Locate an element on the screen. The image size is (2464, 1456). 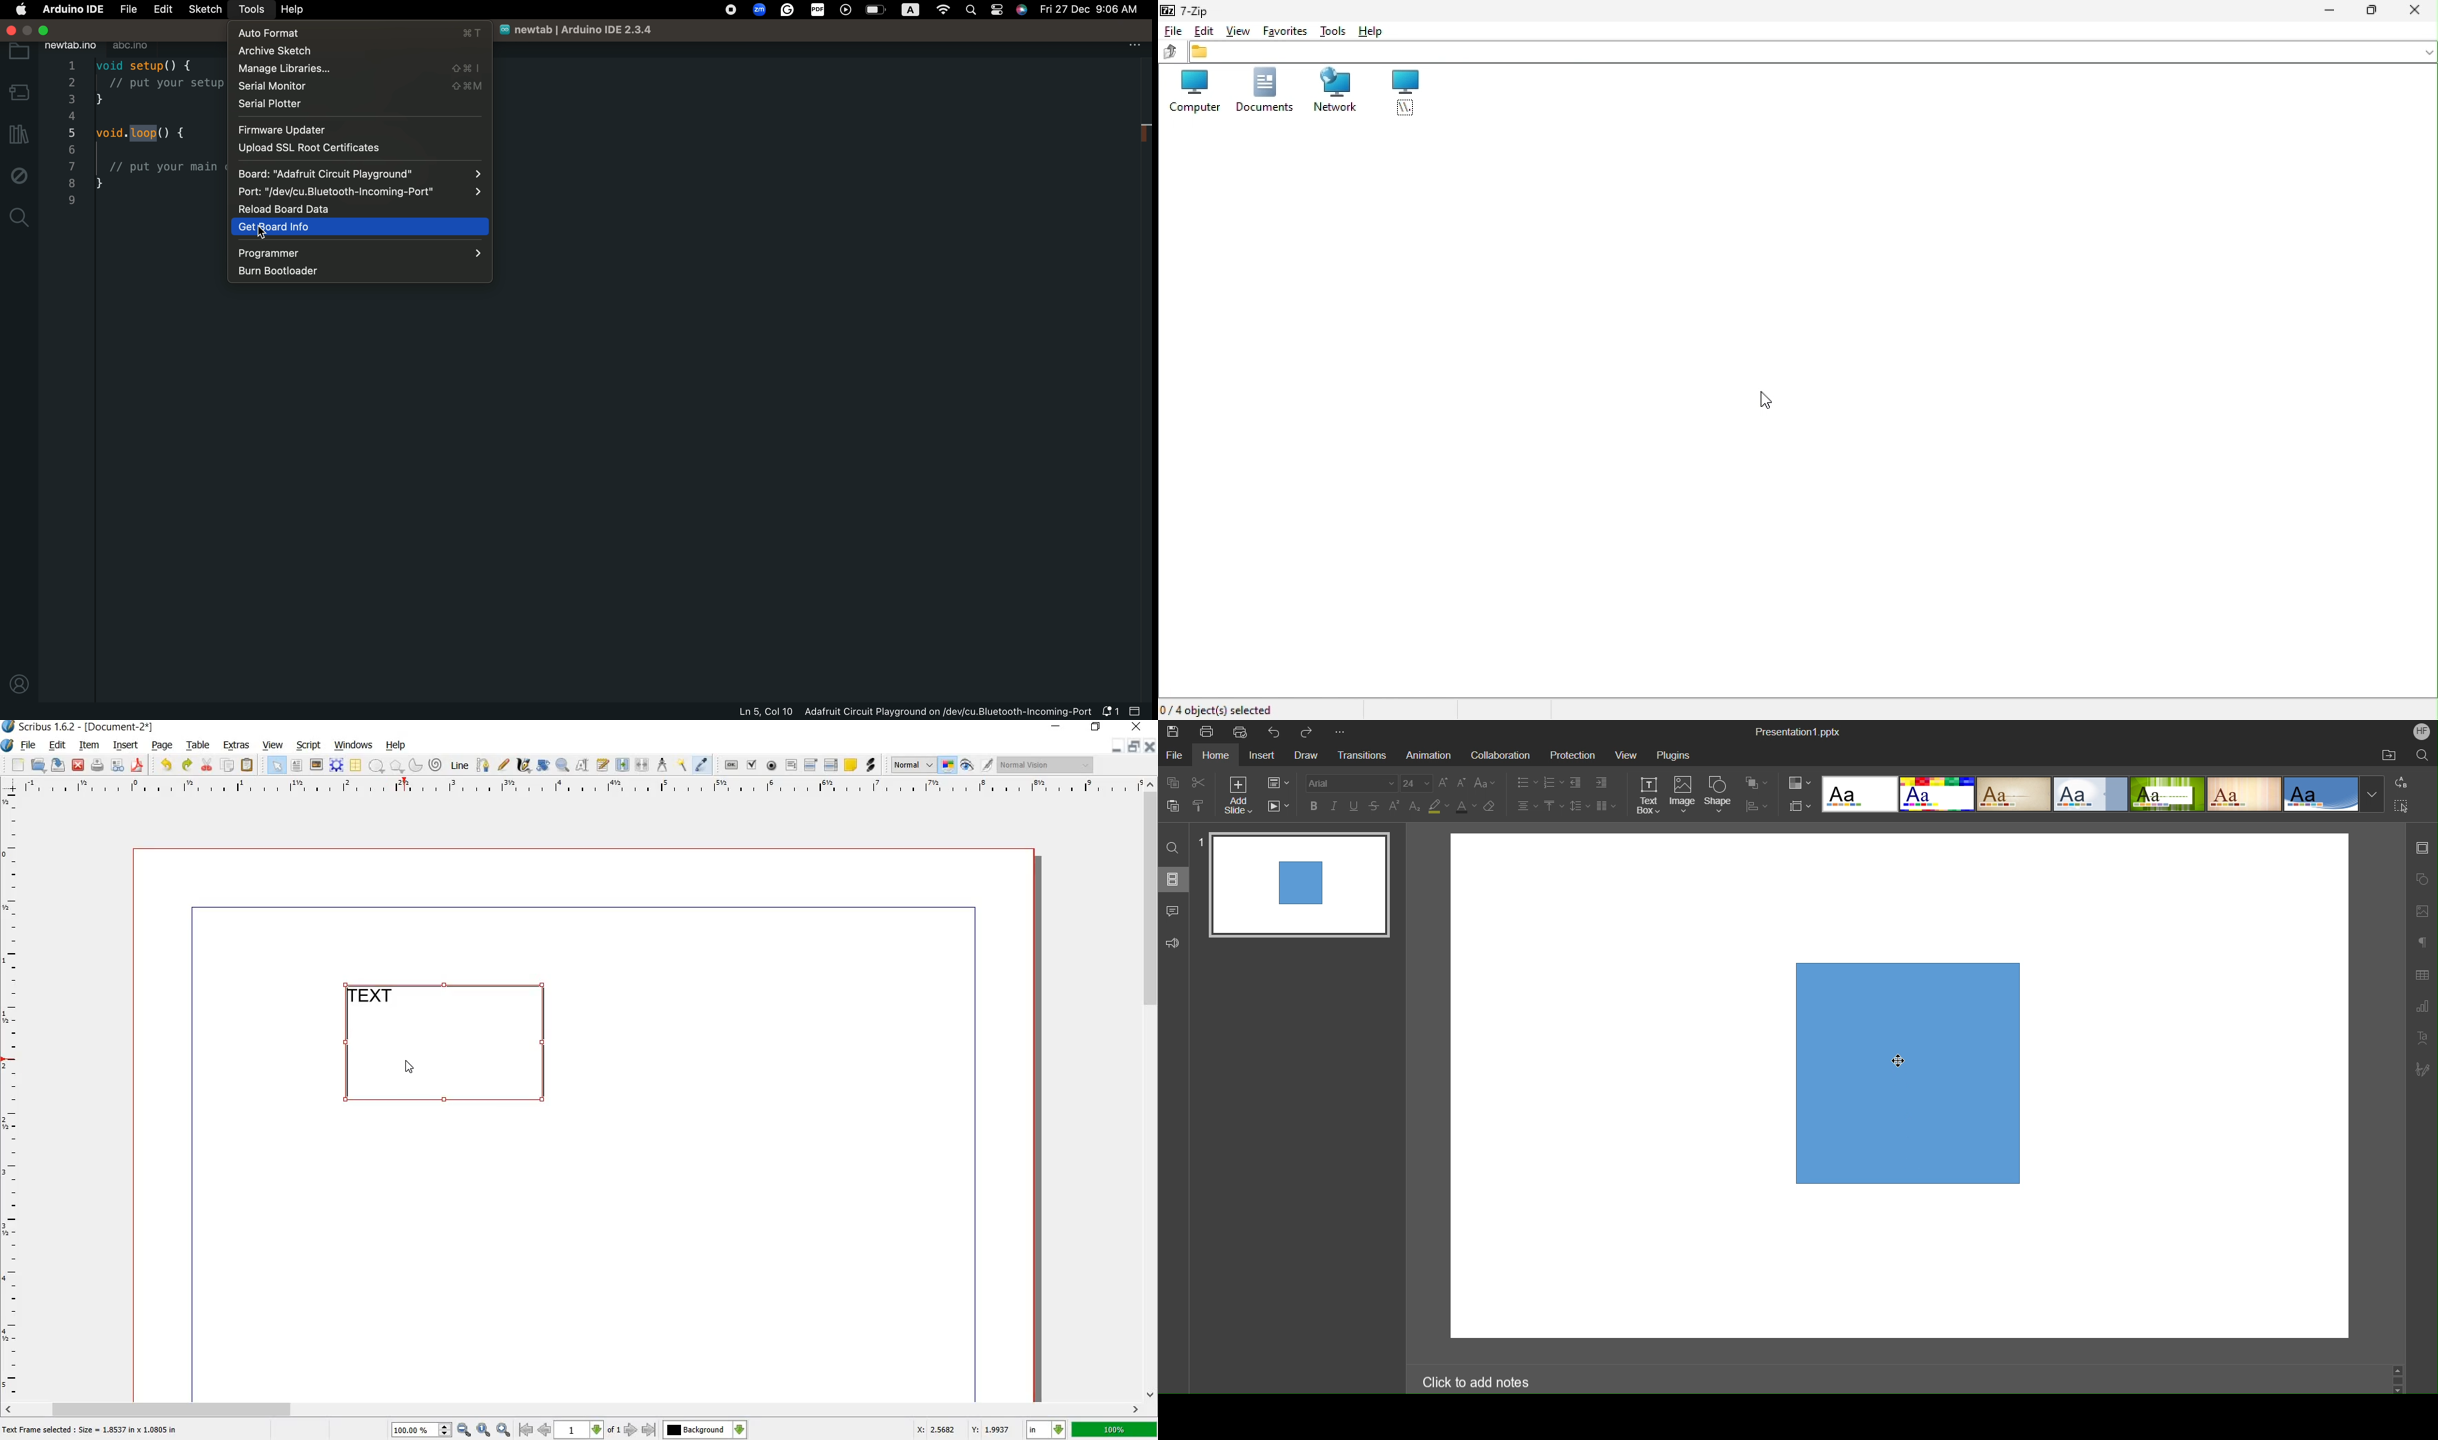
Add Slide is located at coordinates (1237, 795).